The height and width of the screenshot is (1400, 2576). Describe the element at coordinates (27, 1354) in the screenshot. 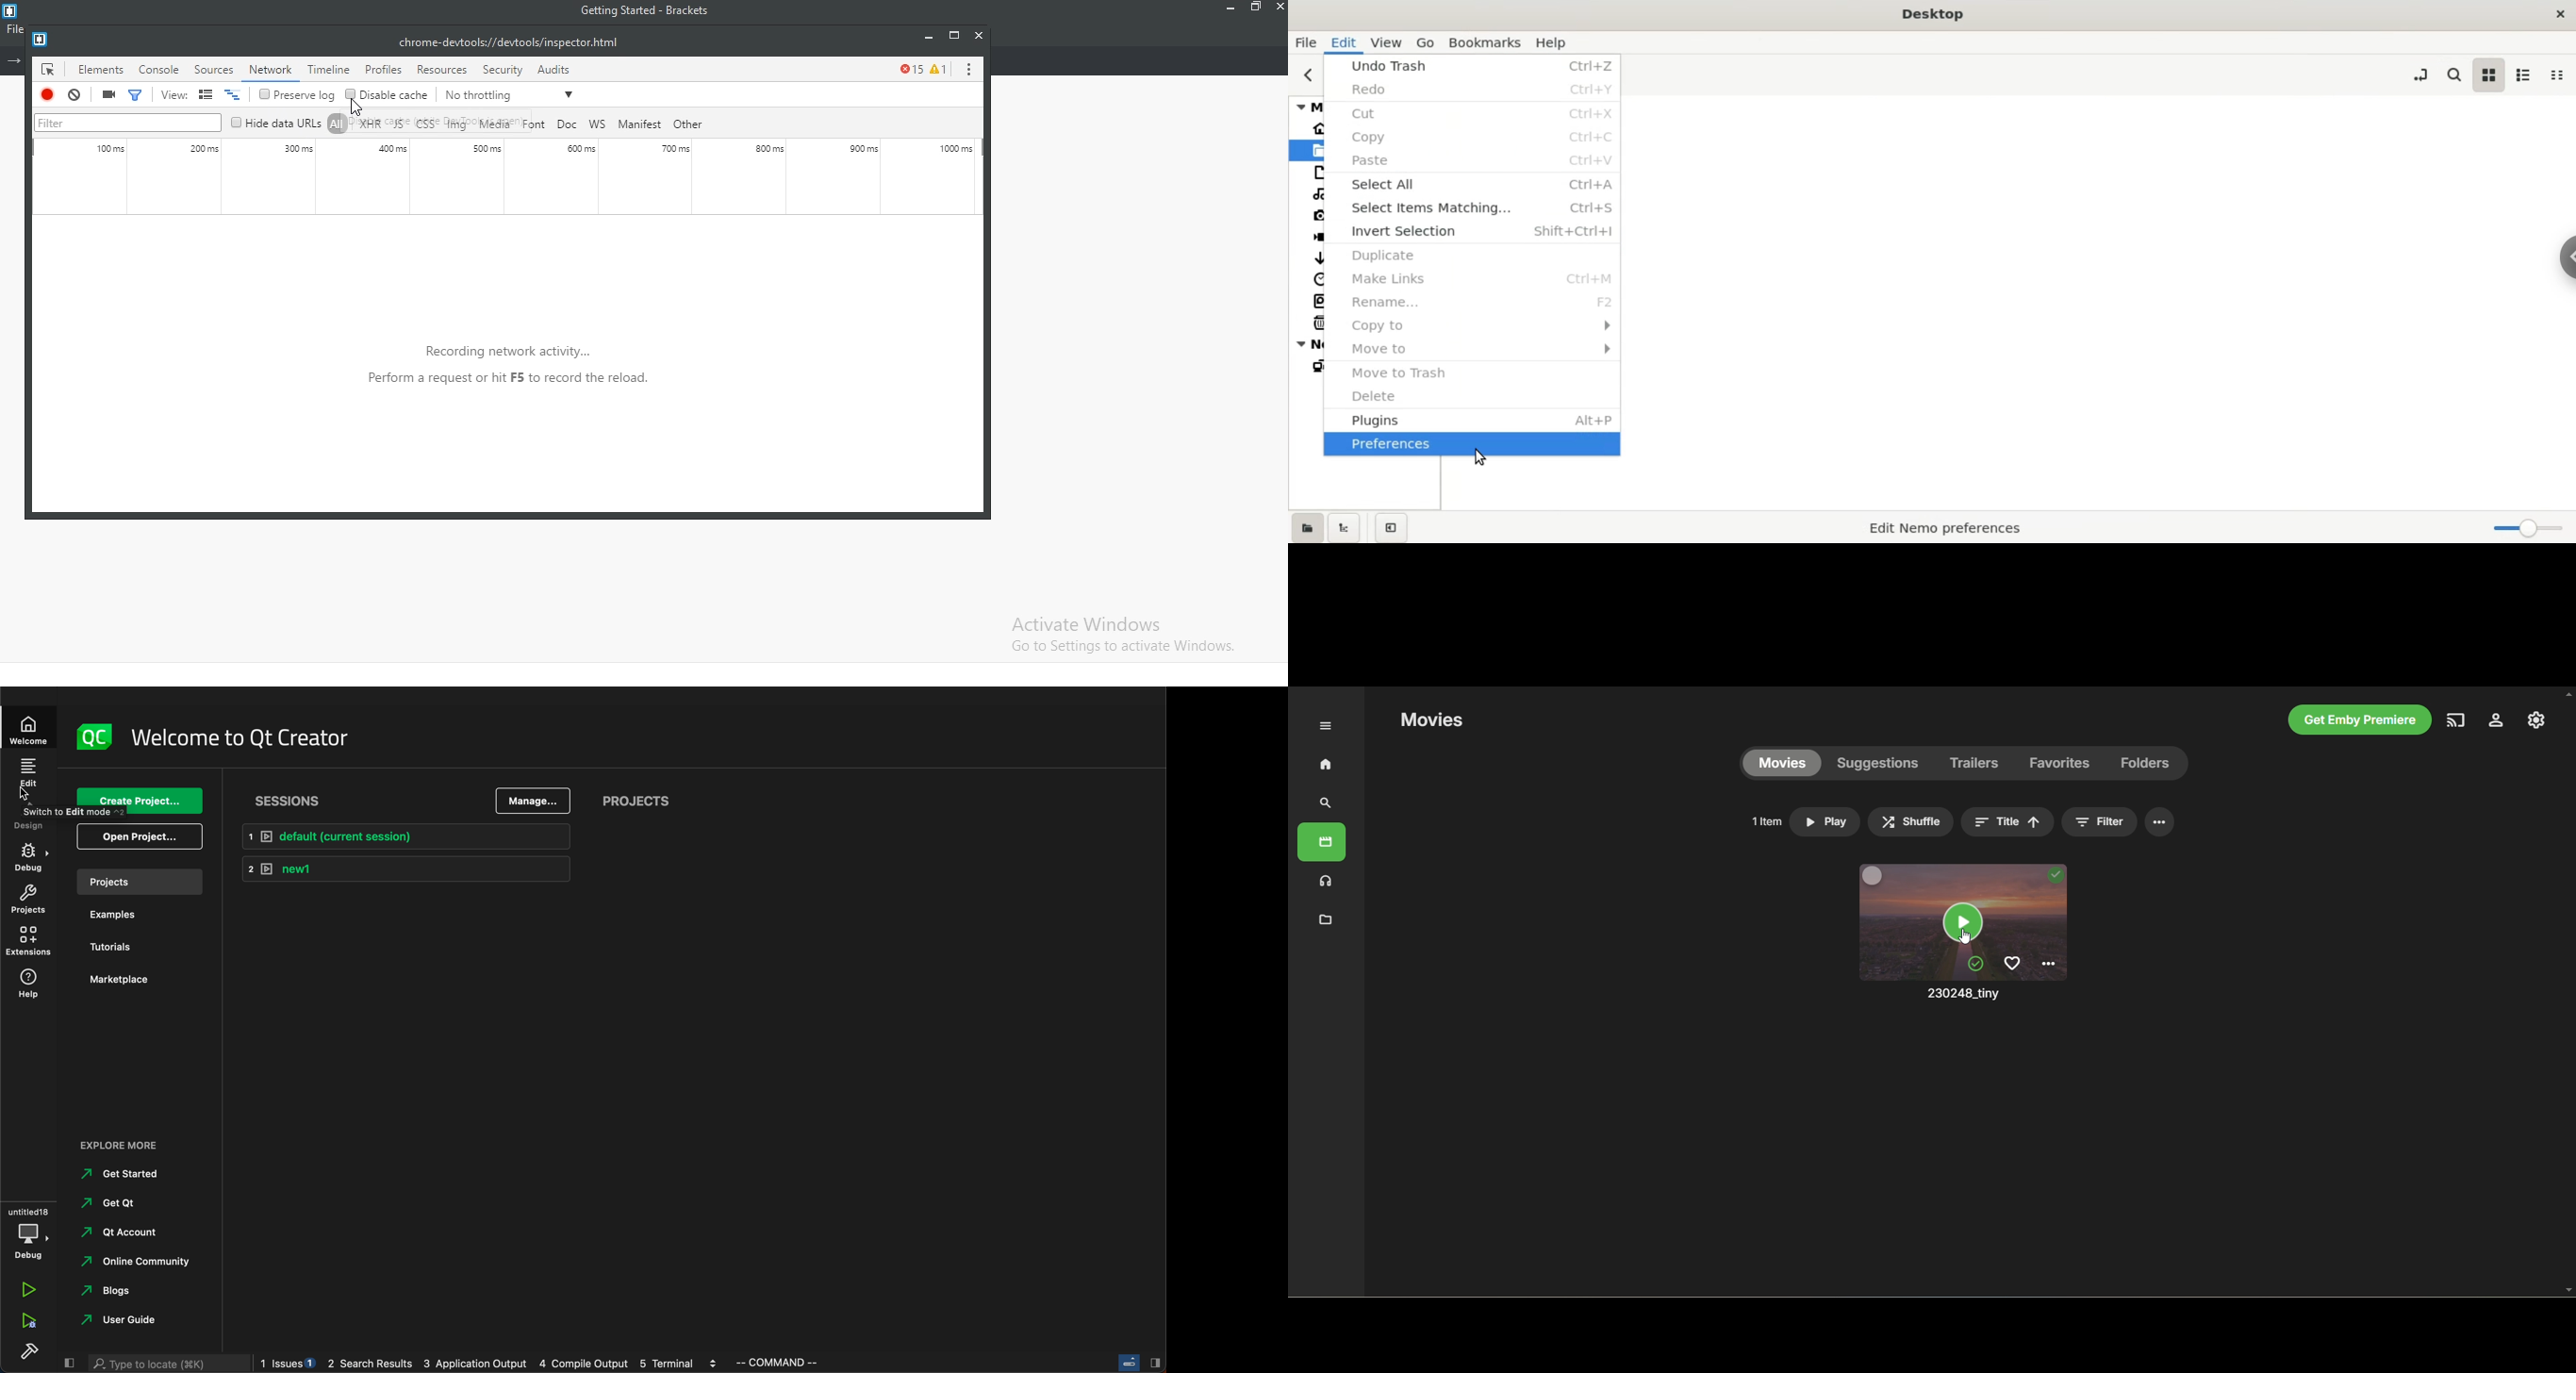

I see `build` at that location.